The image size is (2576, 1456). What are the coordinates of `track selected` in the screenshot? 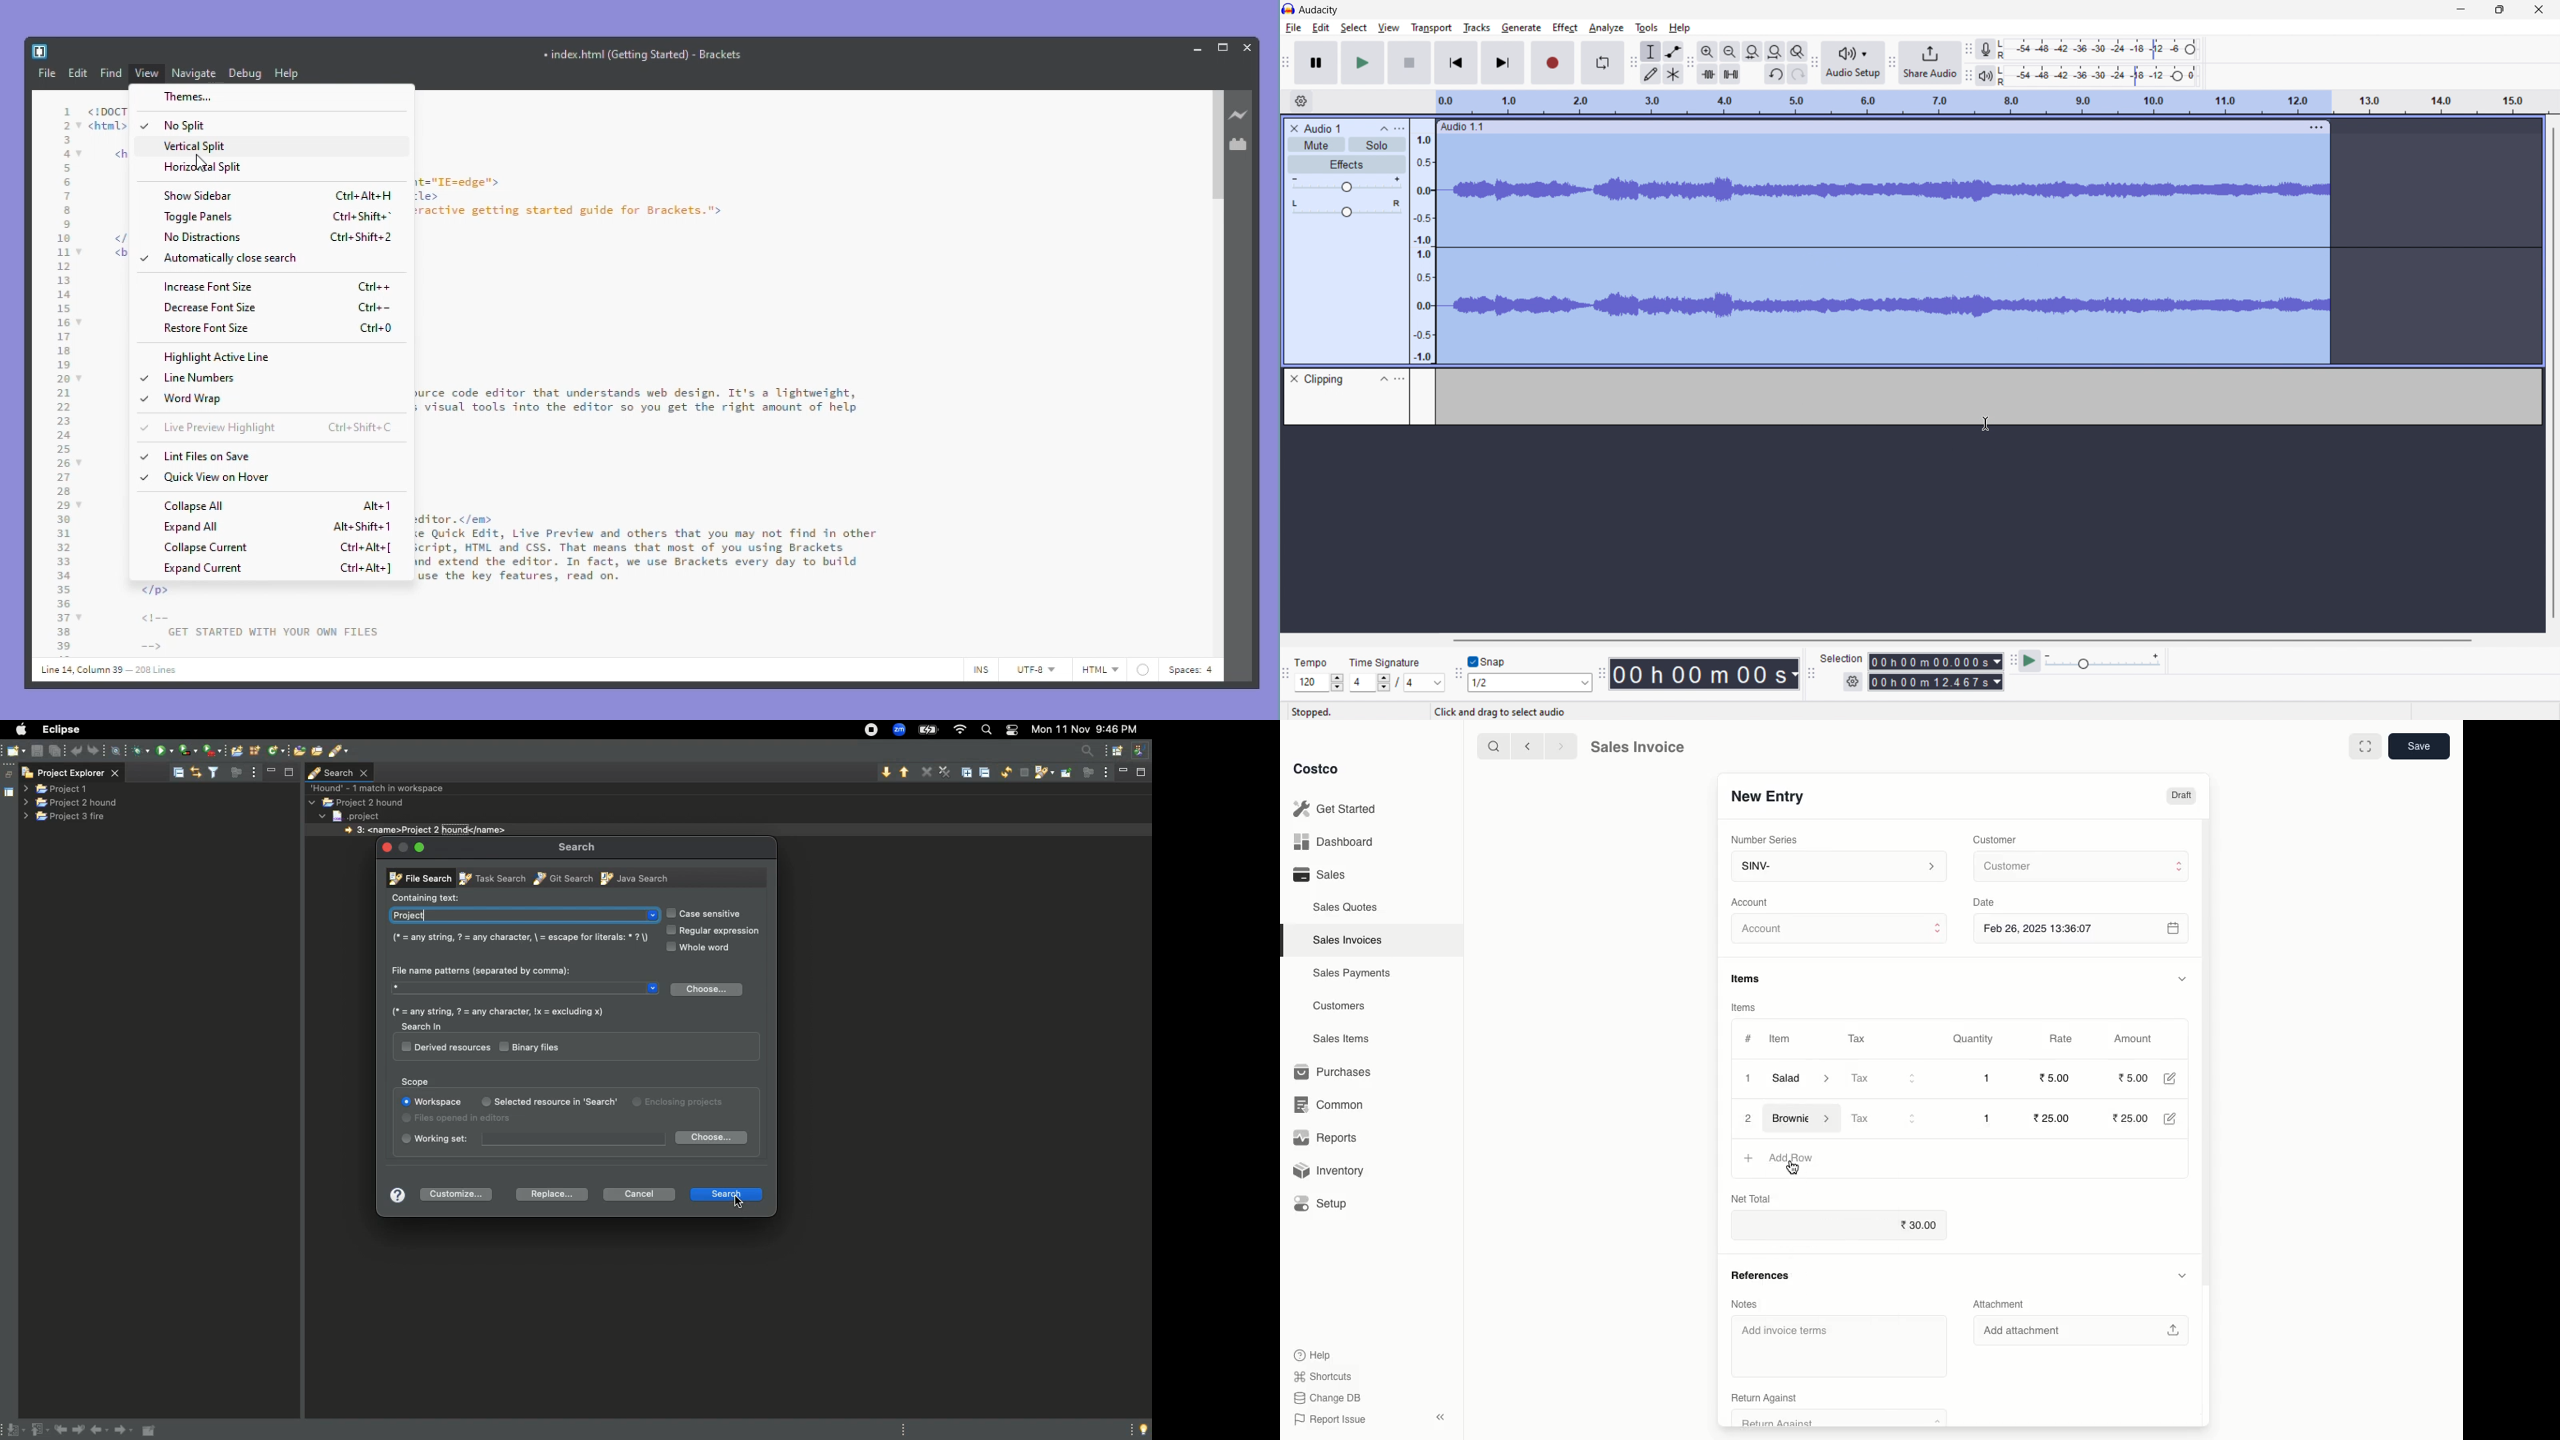 It's located at (1882, 247).